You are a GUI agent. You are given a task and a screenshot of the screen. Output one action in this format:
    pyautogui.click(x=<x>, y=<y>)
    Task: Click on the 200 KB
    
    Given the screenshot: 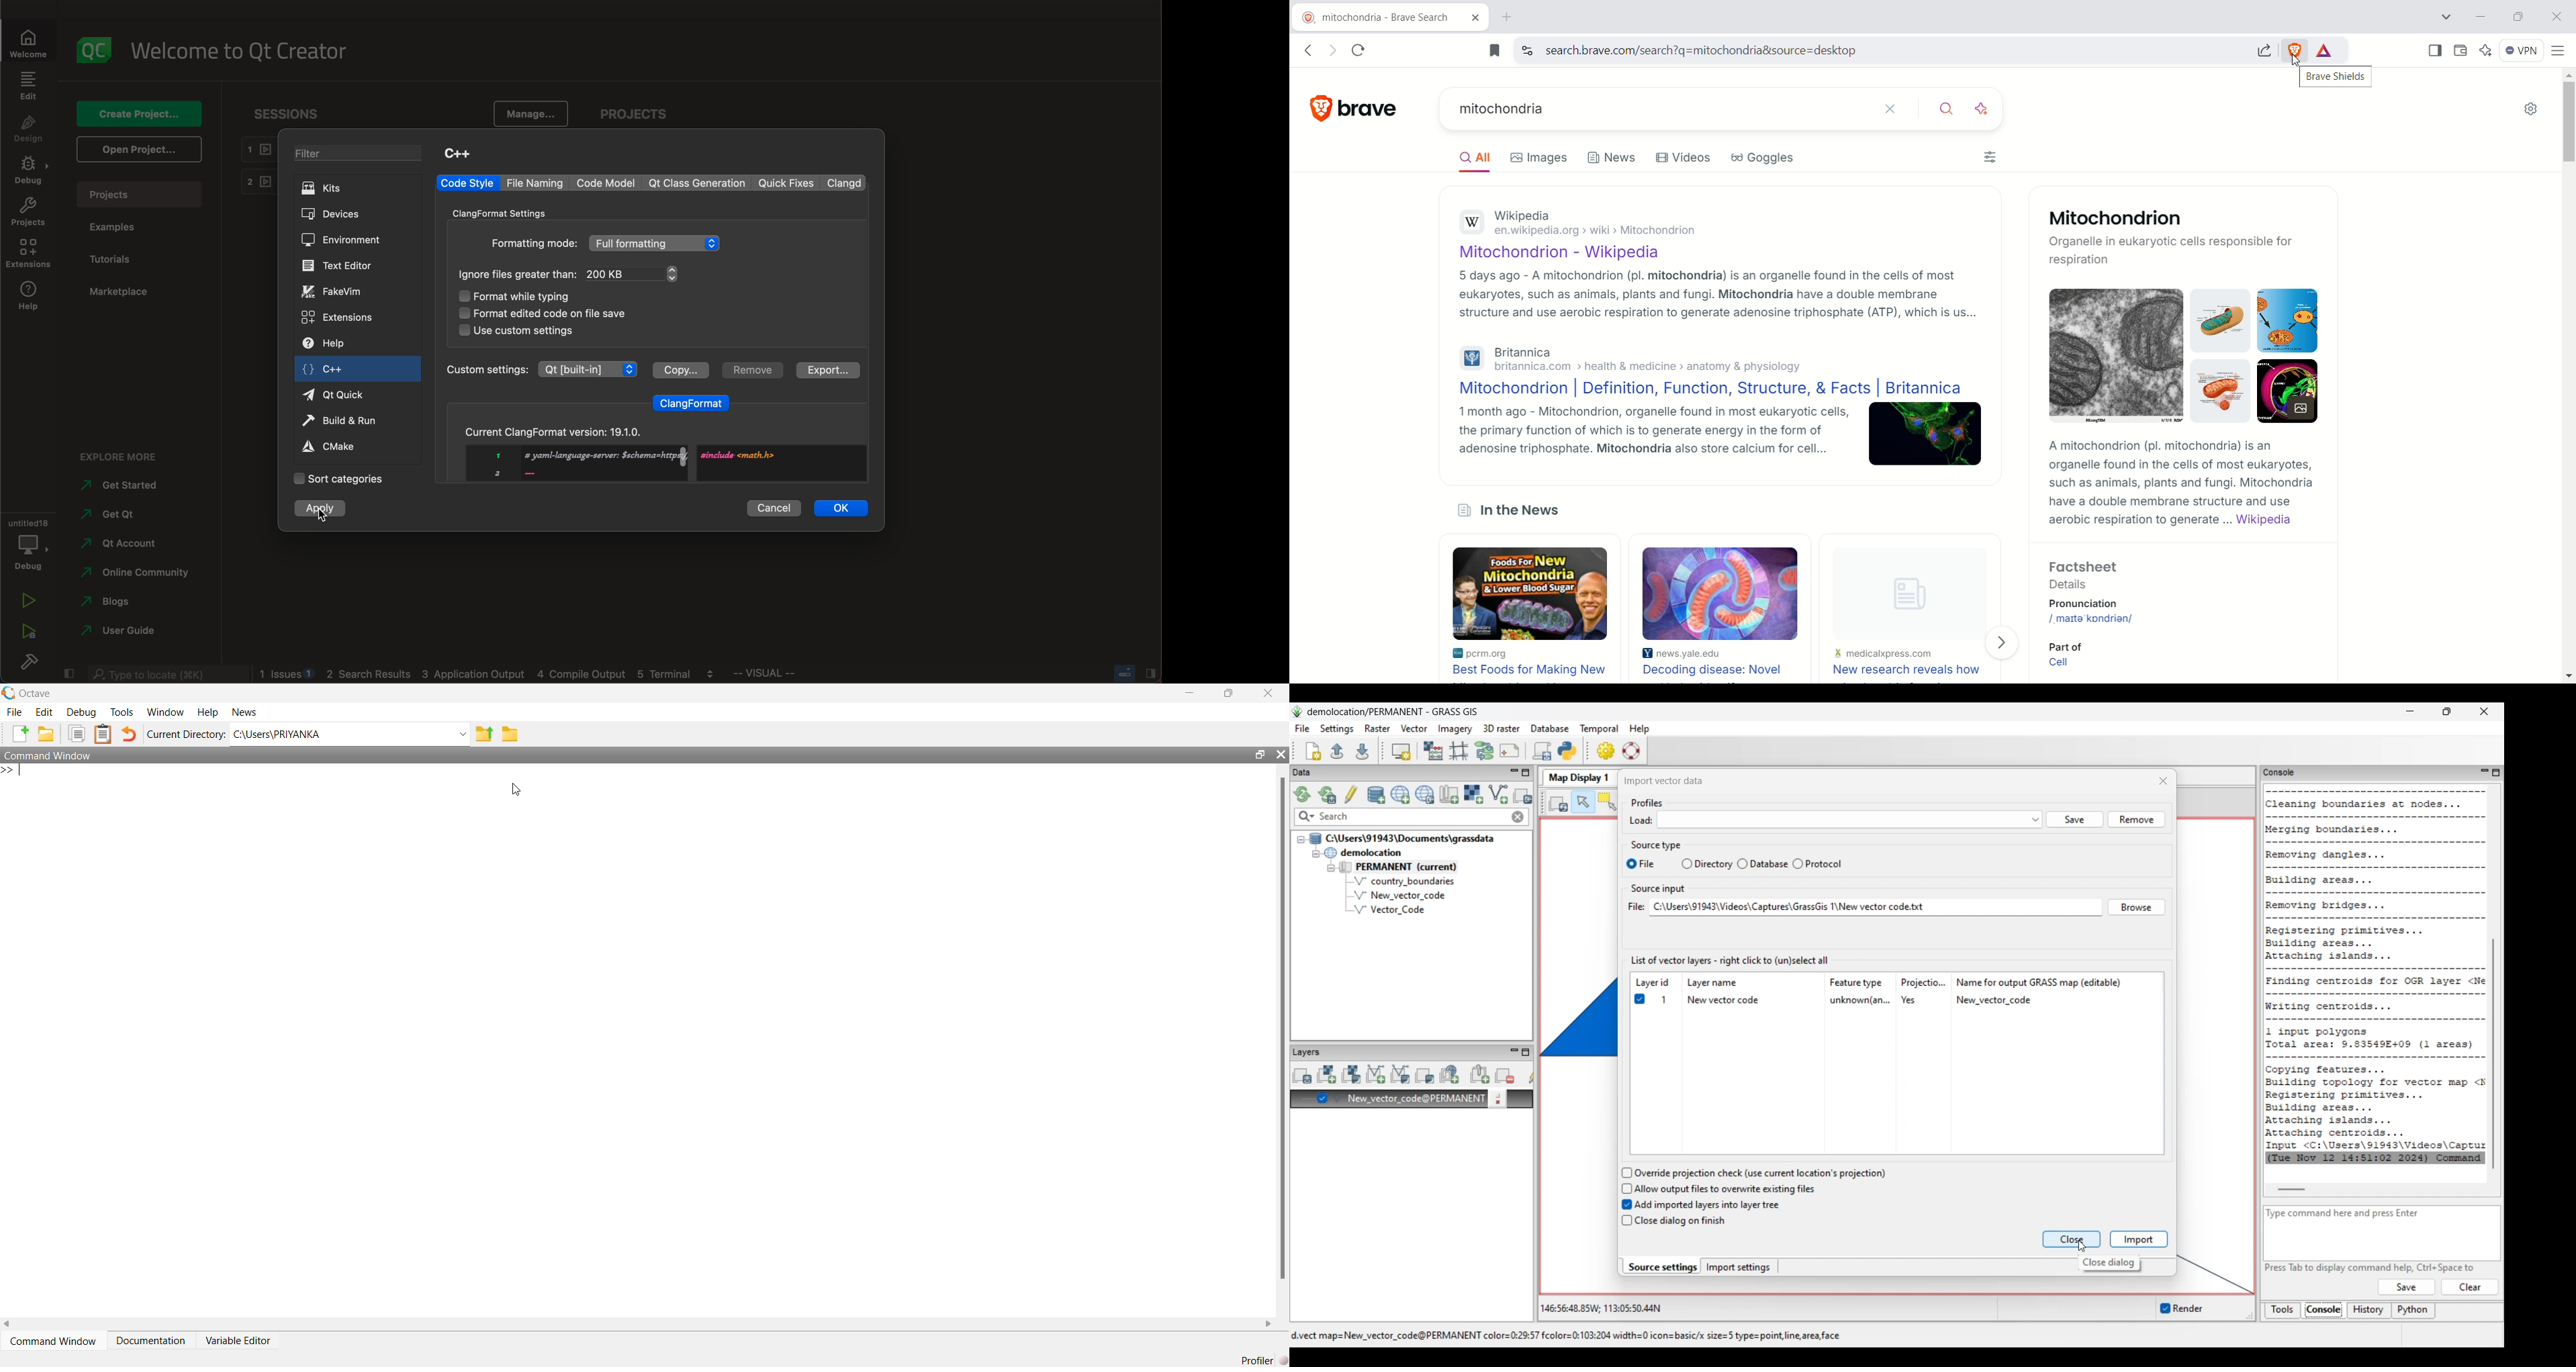 What is the action you would take?
    pyautogui.click(x=632, y=274)
    